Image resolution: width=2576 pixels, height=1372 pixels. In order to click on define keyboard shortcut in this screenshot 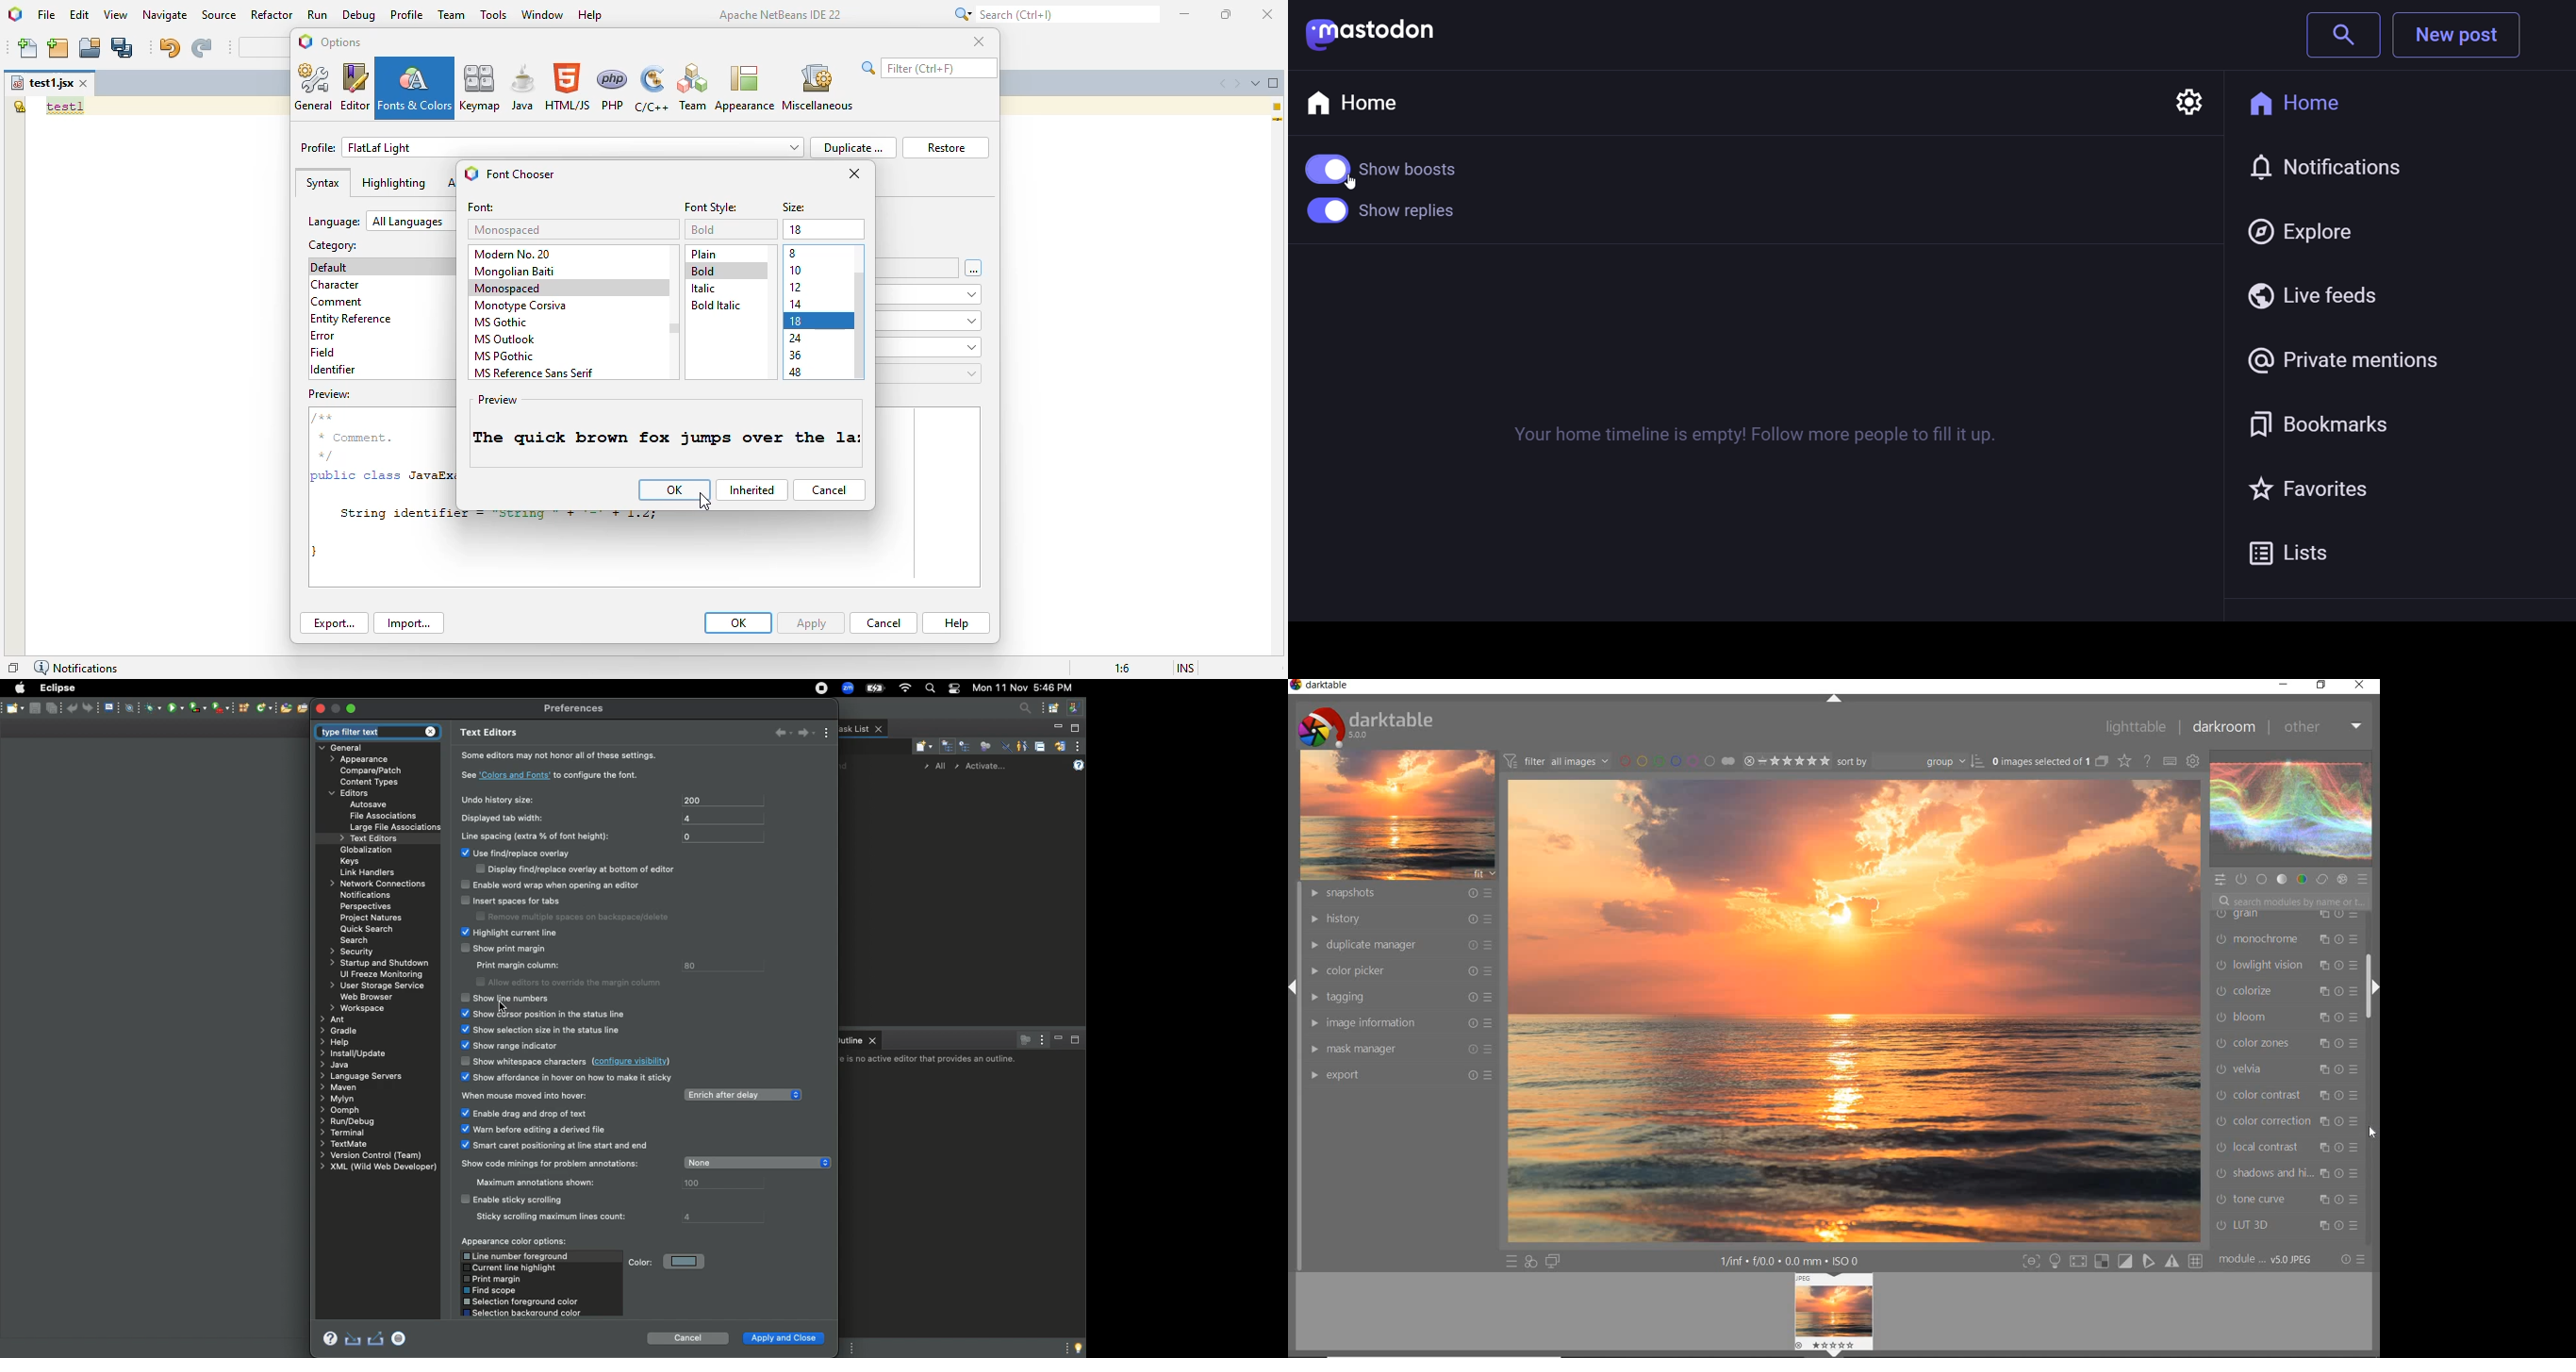, I will do `click(2169, 760)`.